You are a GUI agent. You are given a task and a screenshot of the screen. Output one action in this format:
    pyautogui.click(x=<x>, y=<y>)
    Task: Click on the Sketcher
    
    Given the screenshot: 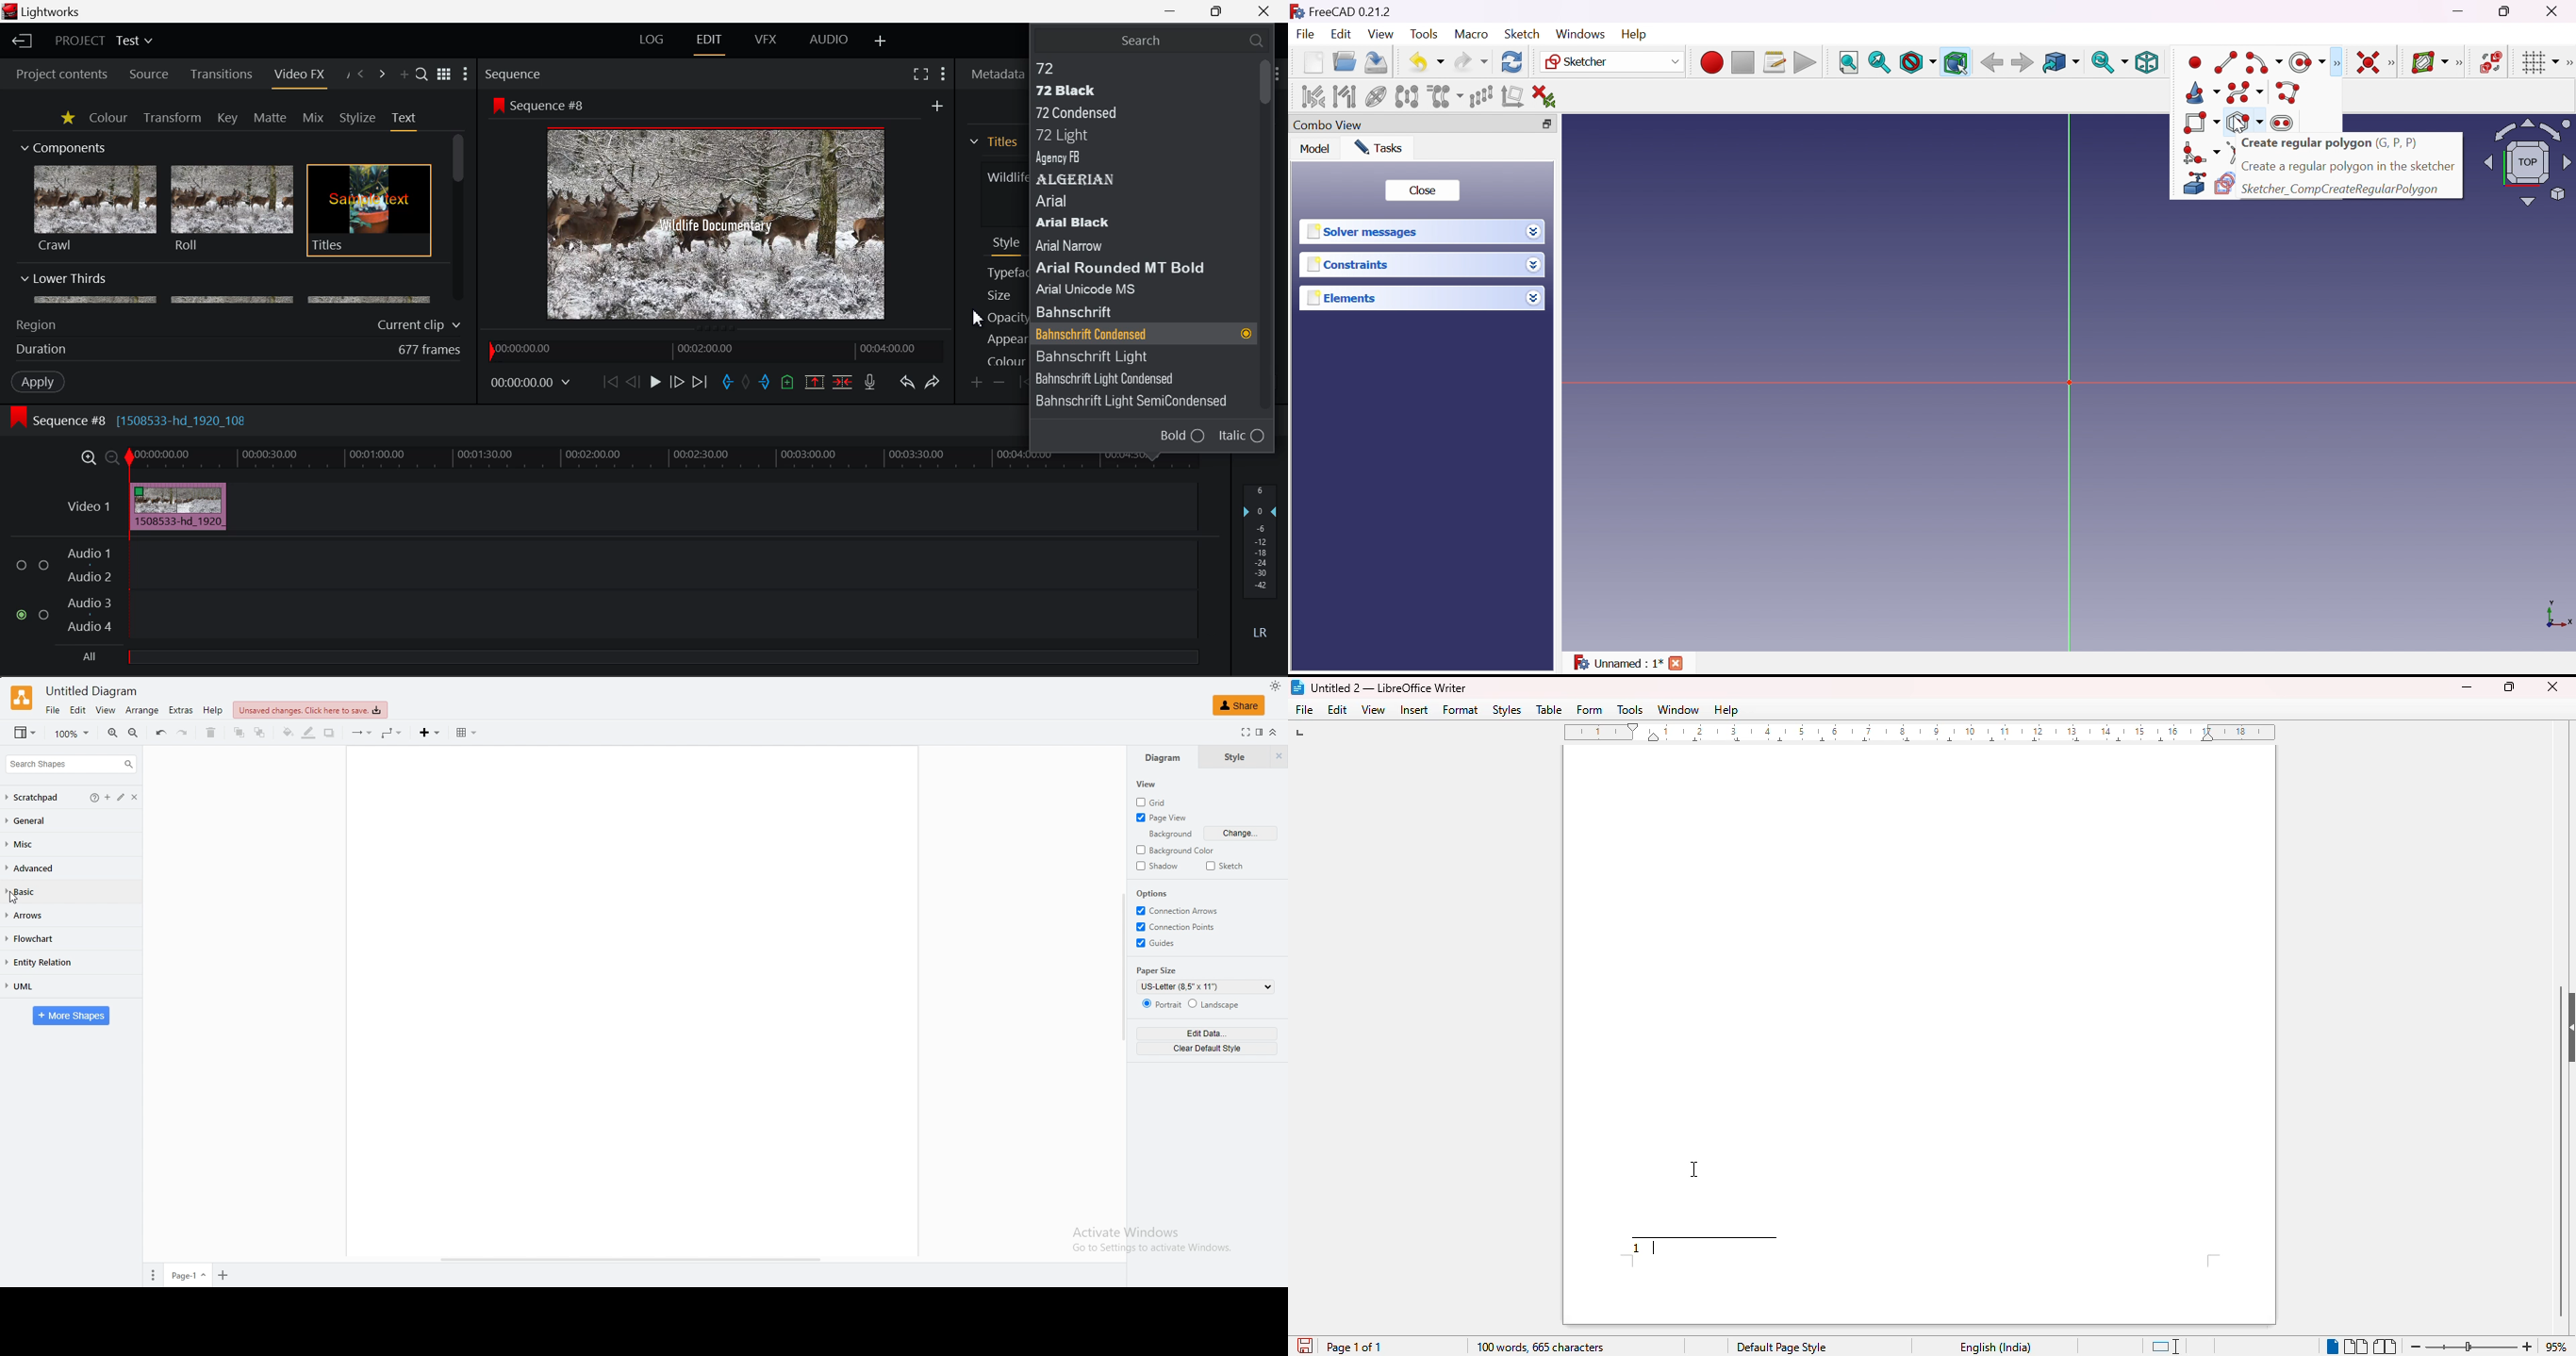 What is the action you would take?
    pyautogui.click(x=1613, y=62)
    